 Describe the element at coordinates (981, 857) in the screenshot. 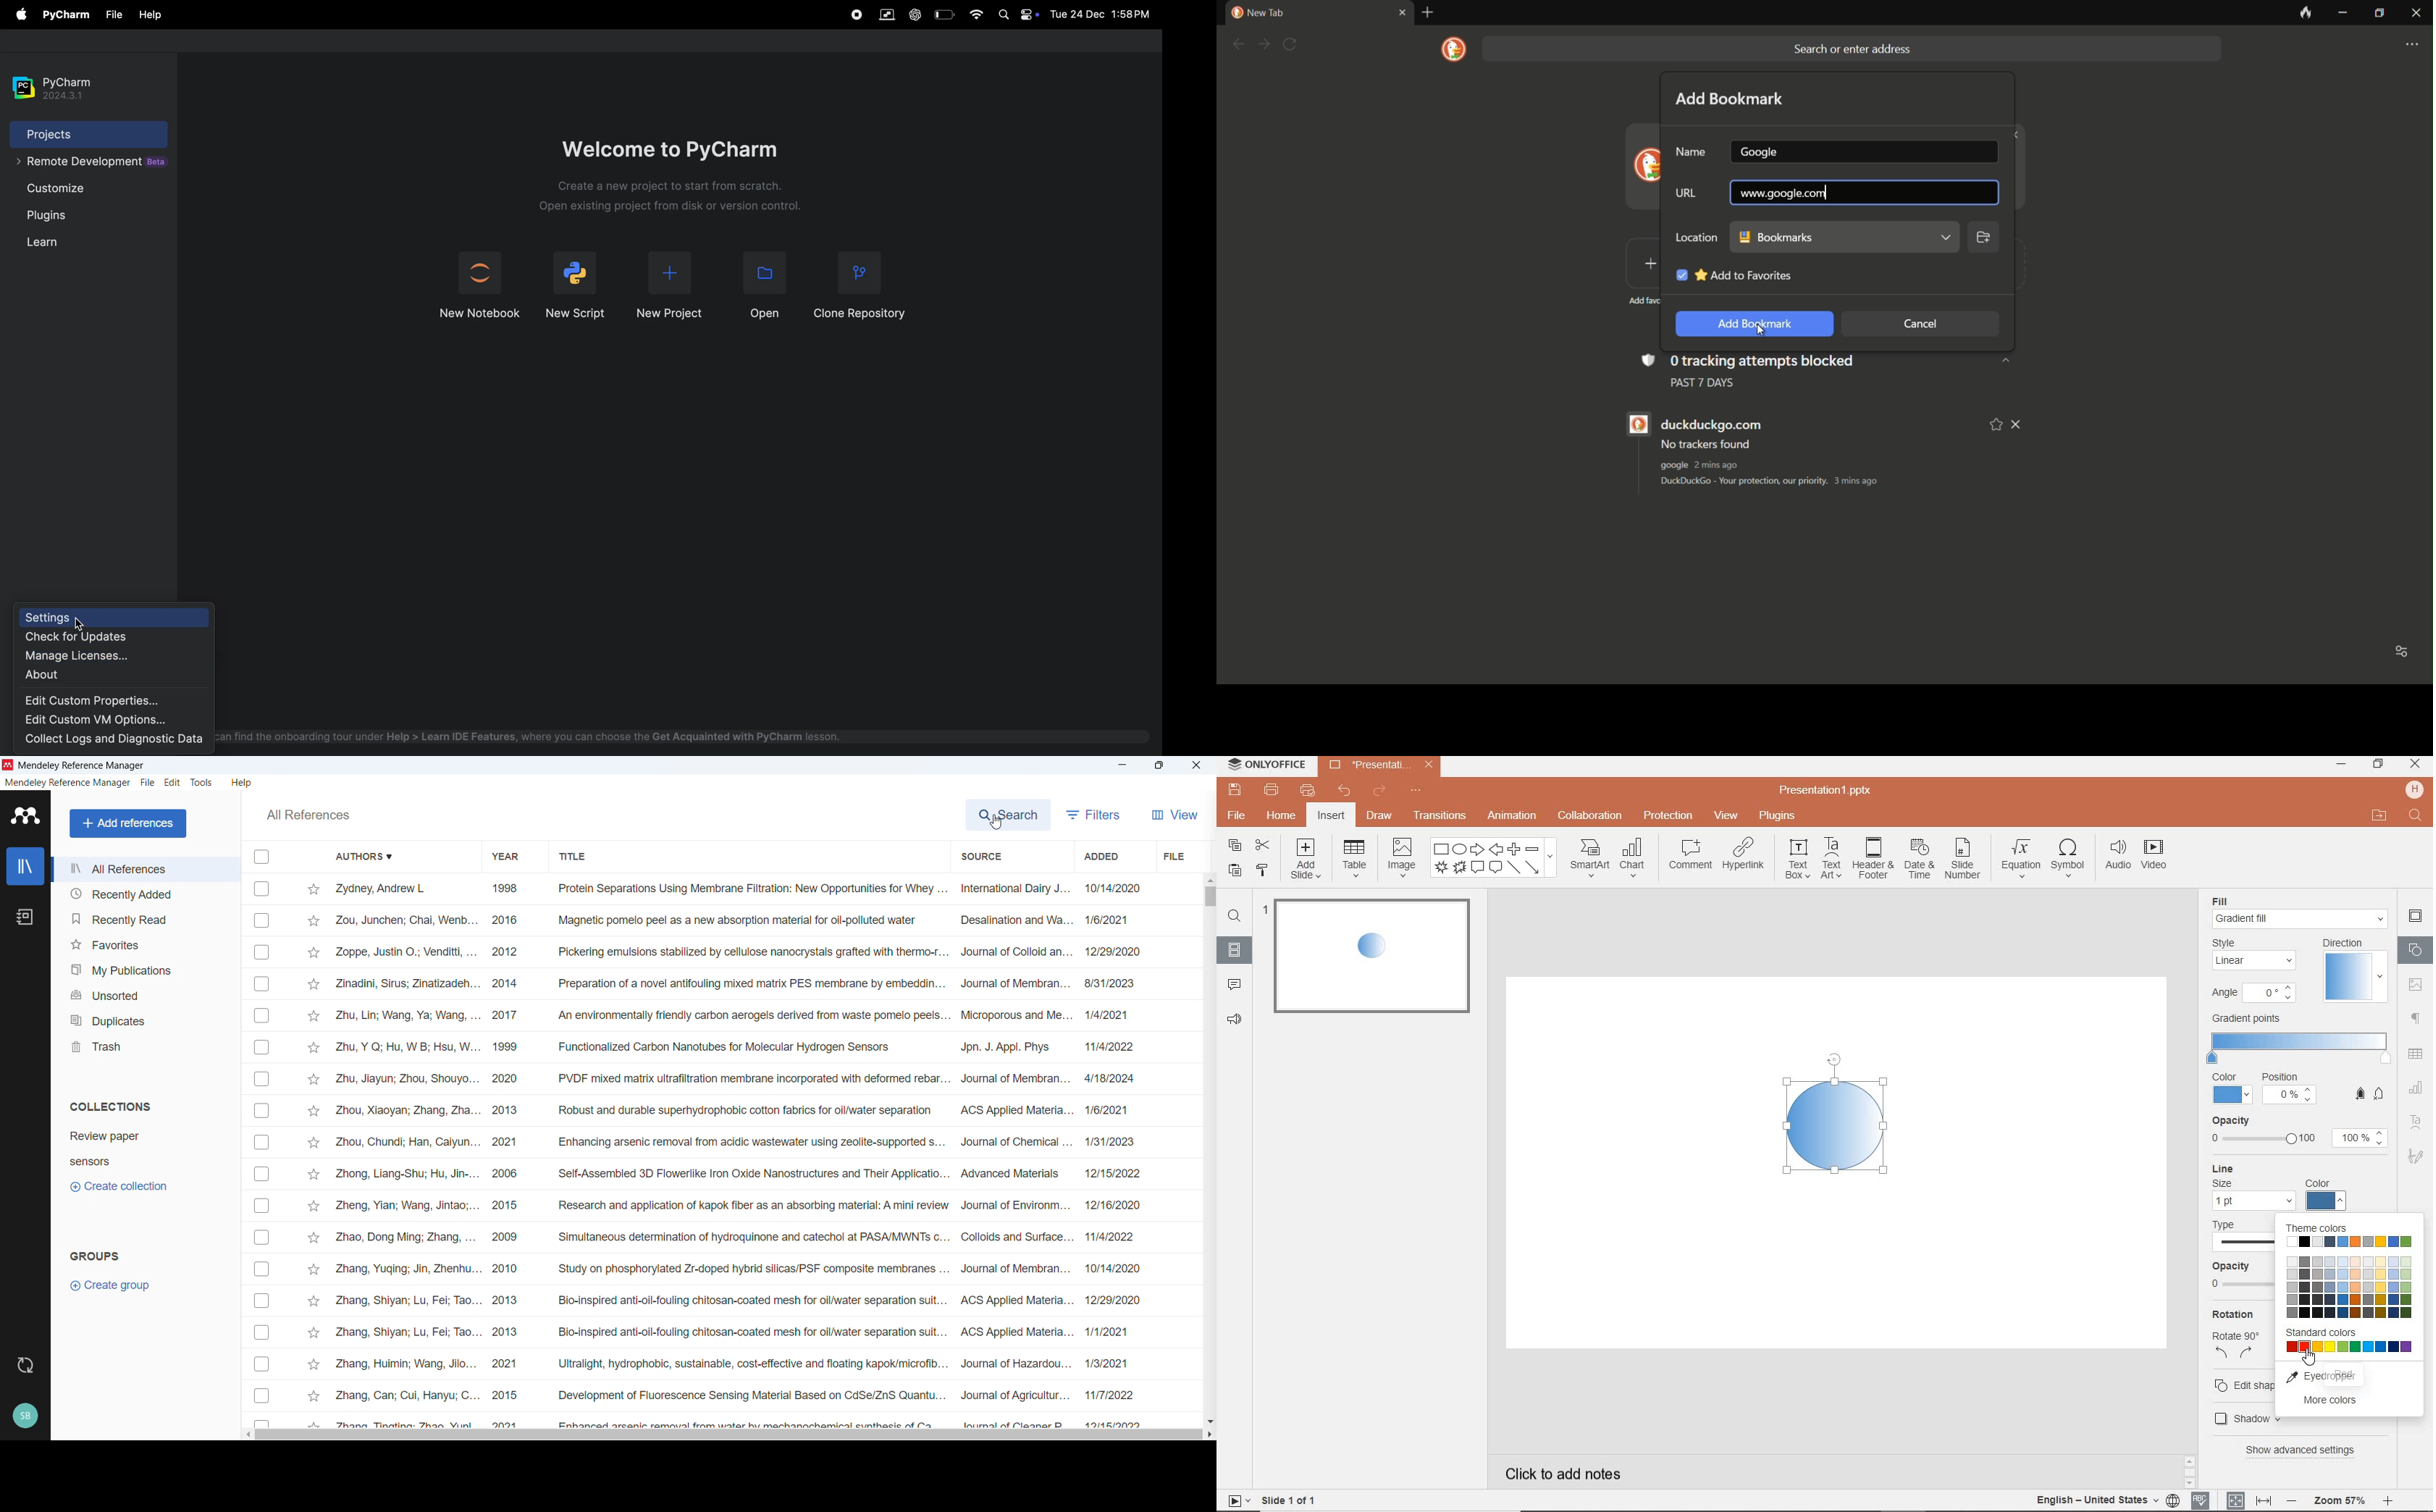

I see `Sort by source ` at that location.